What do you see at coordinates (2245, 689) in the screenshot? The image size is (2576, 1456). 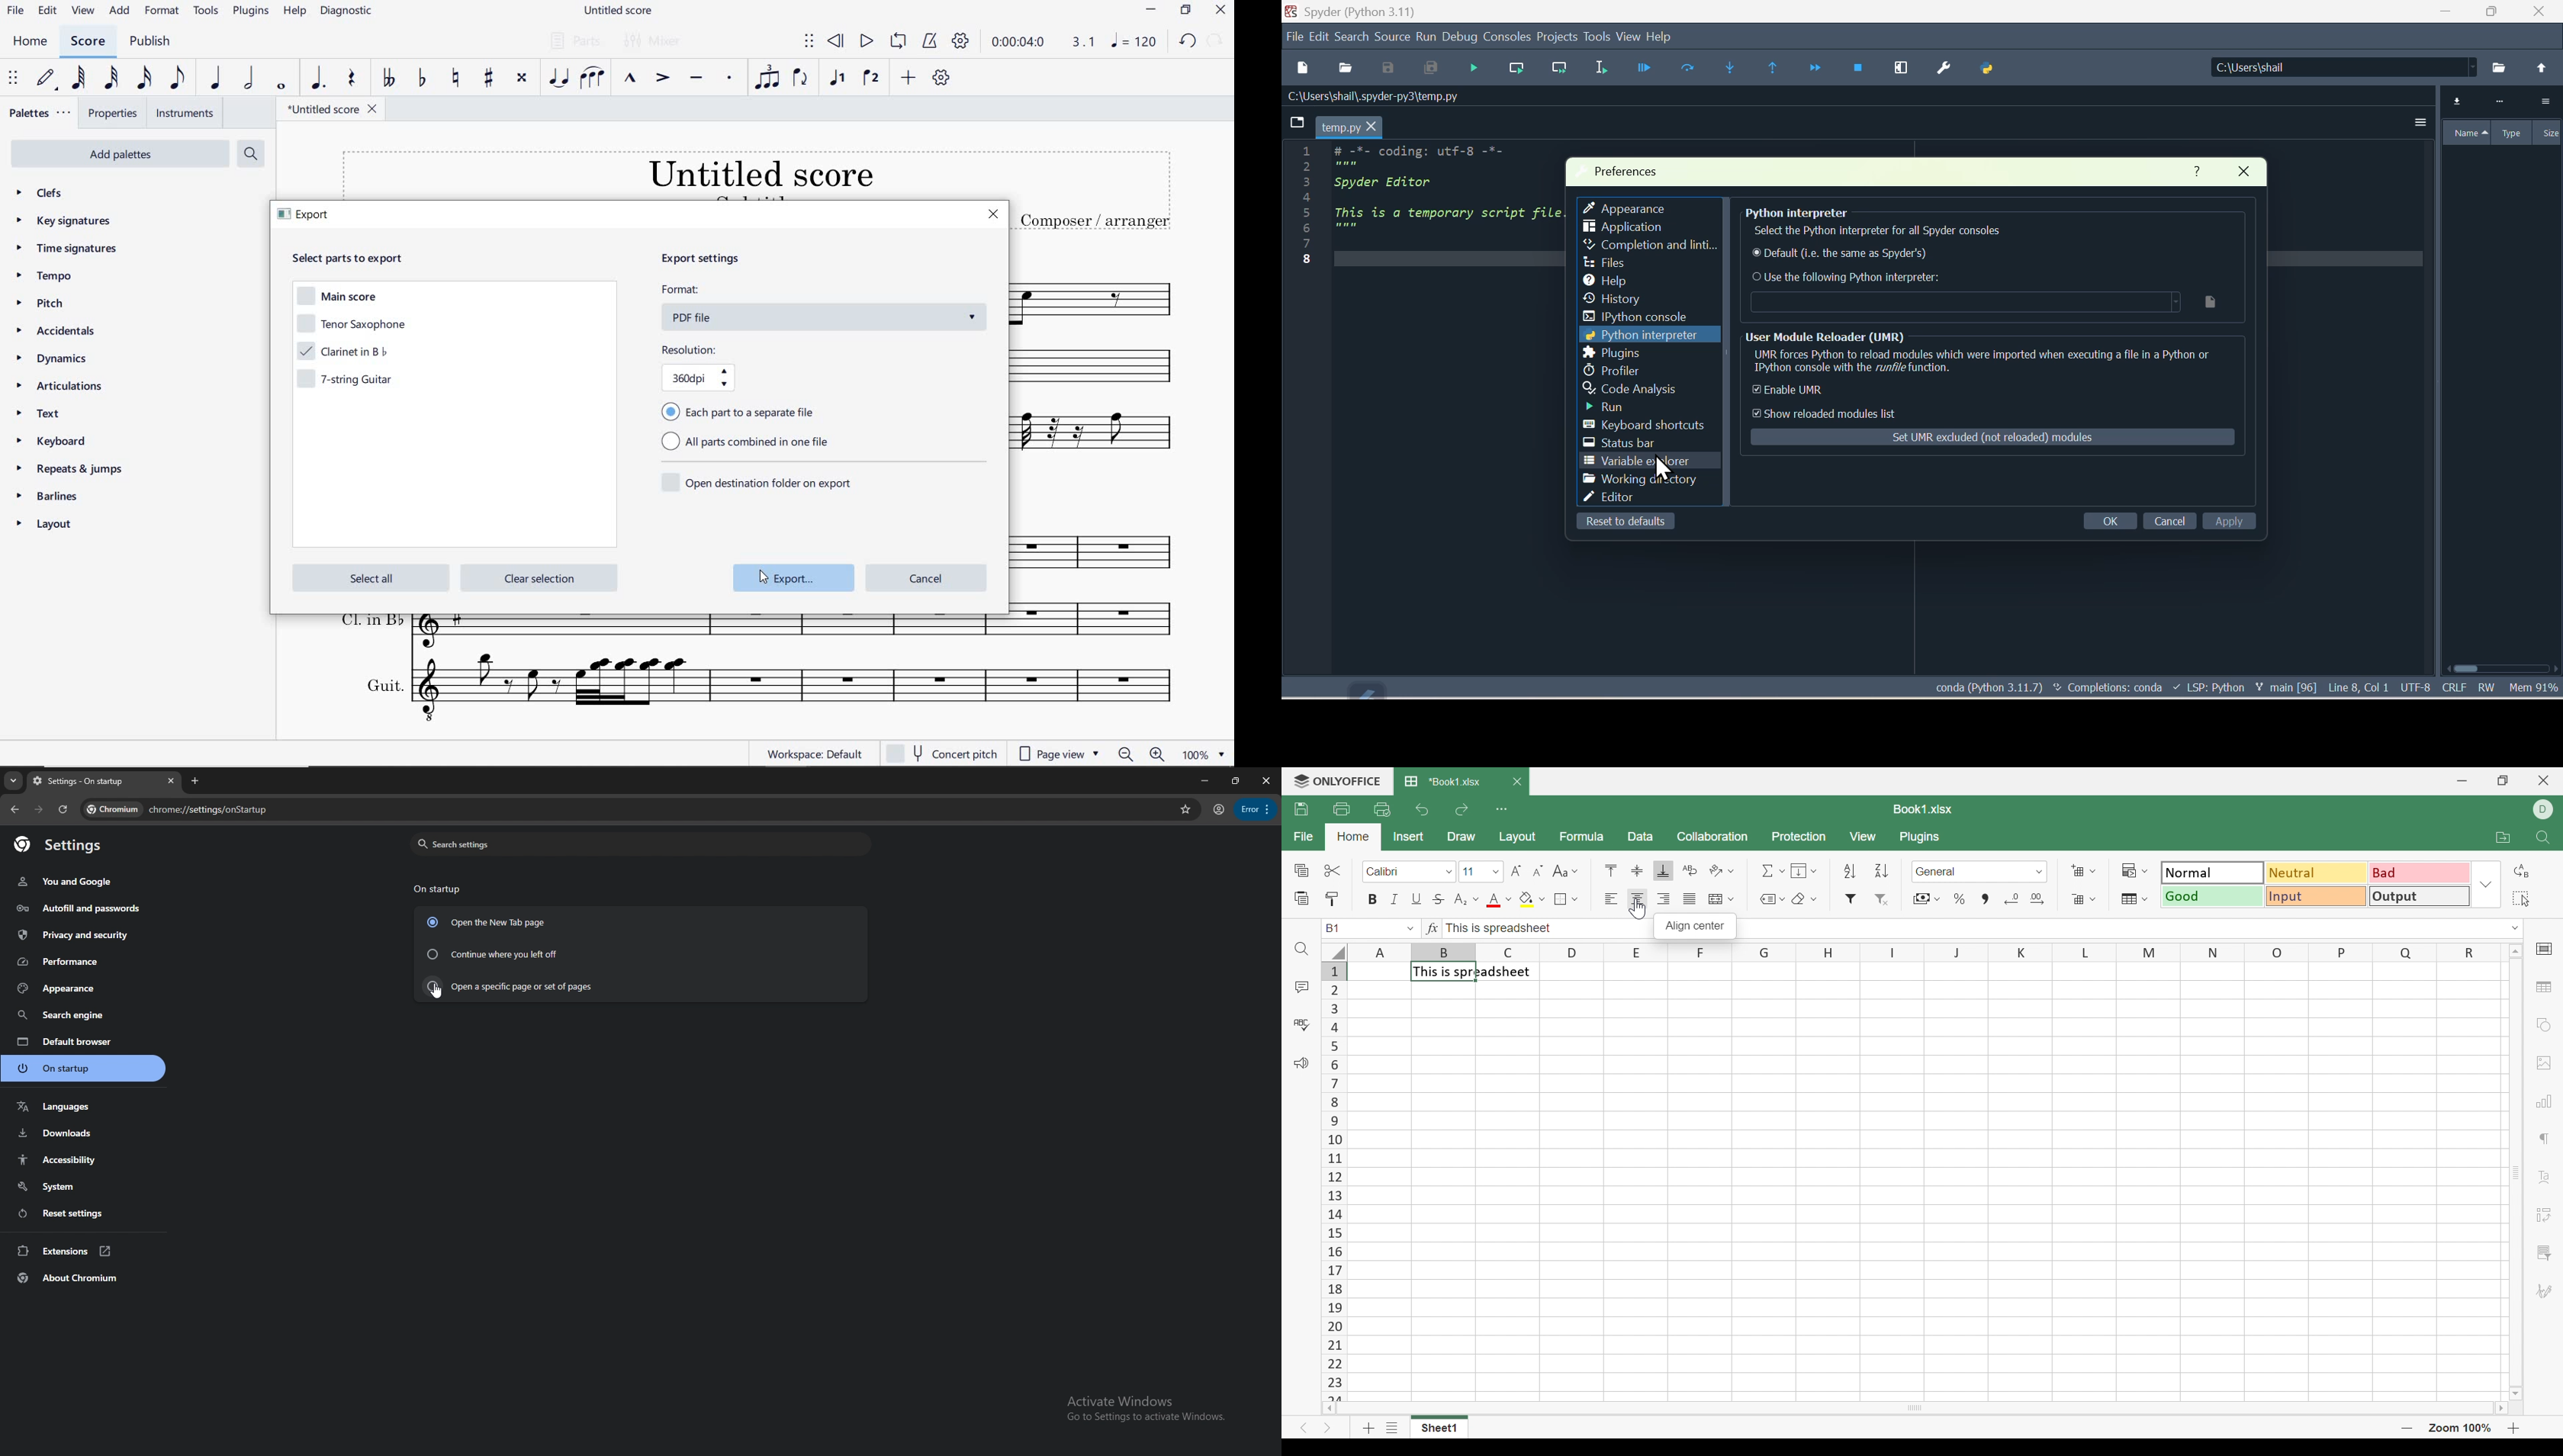 I see `Text - conda (Python 3.11.7) Completions: conda LSP: Python main [96] Line 8, Col 1 UTF-8 CRLF RW Mem 91%` at bounding box center [2245, 689].